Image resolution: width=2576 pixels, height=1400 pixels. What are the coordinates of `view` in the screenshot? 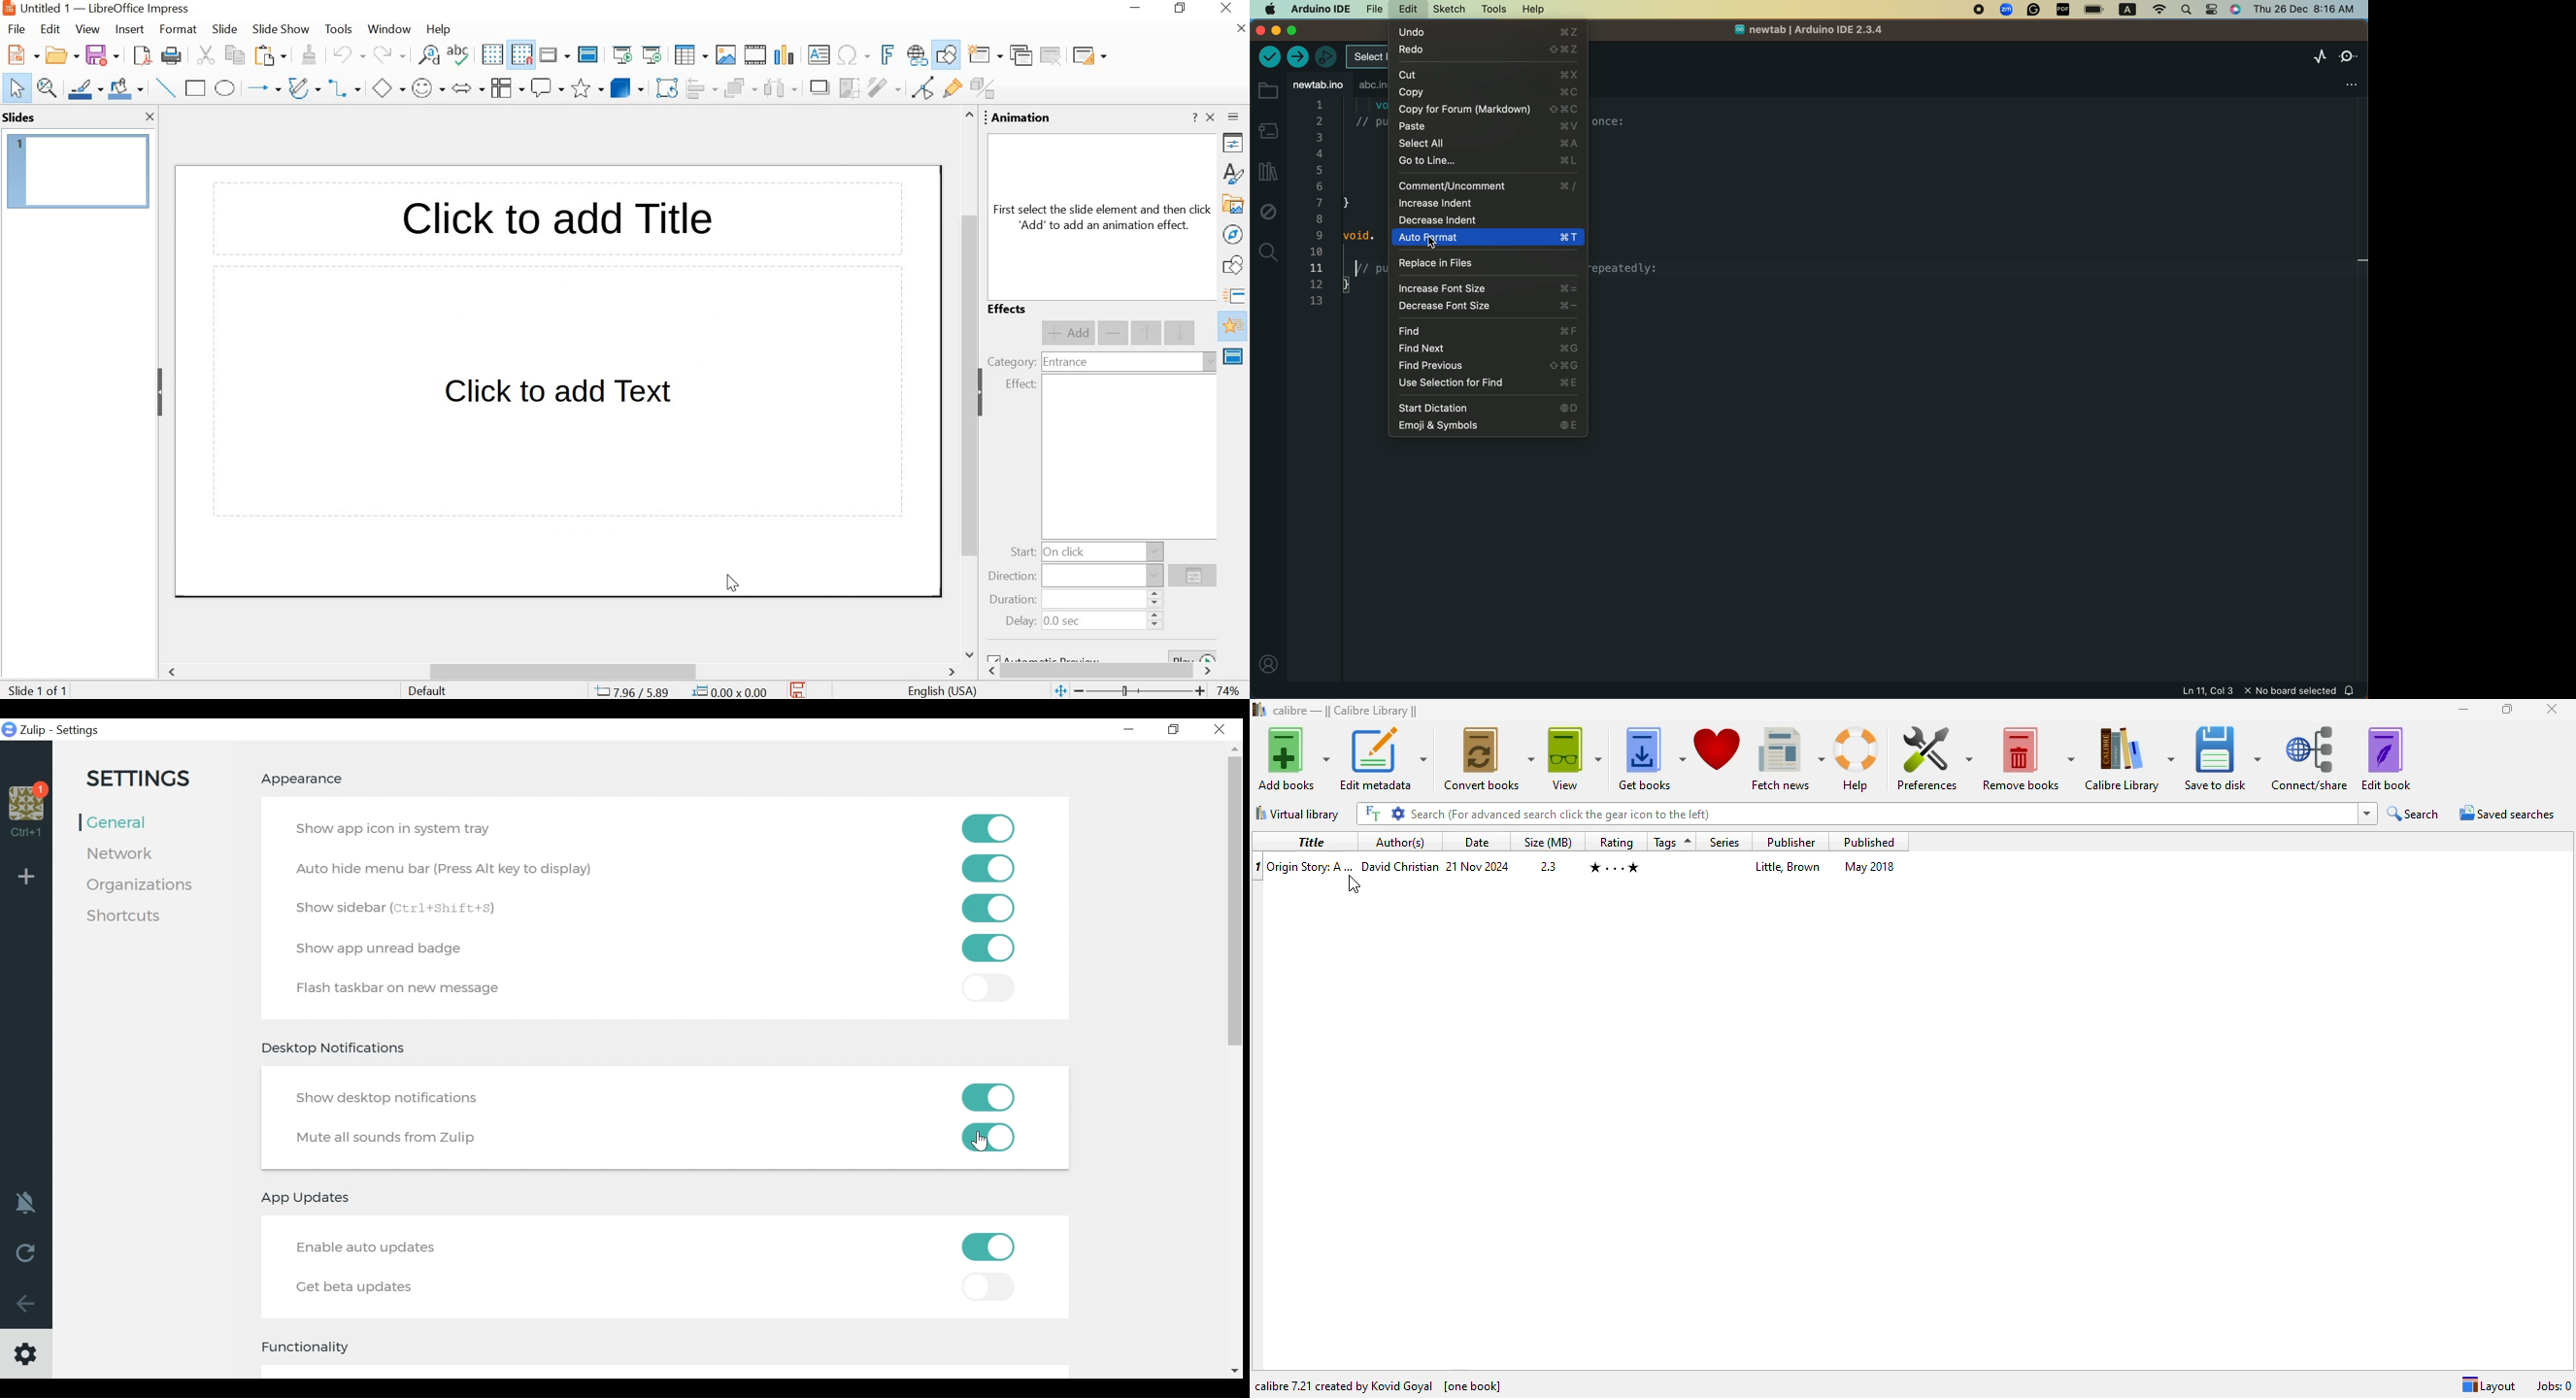 It's located at (1575, 759).